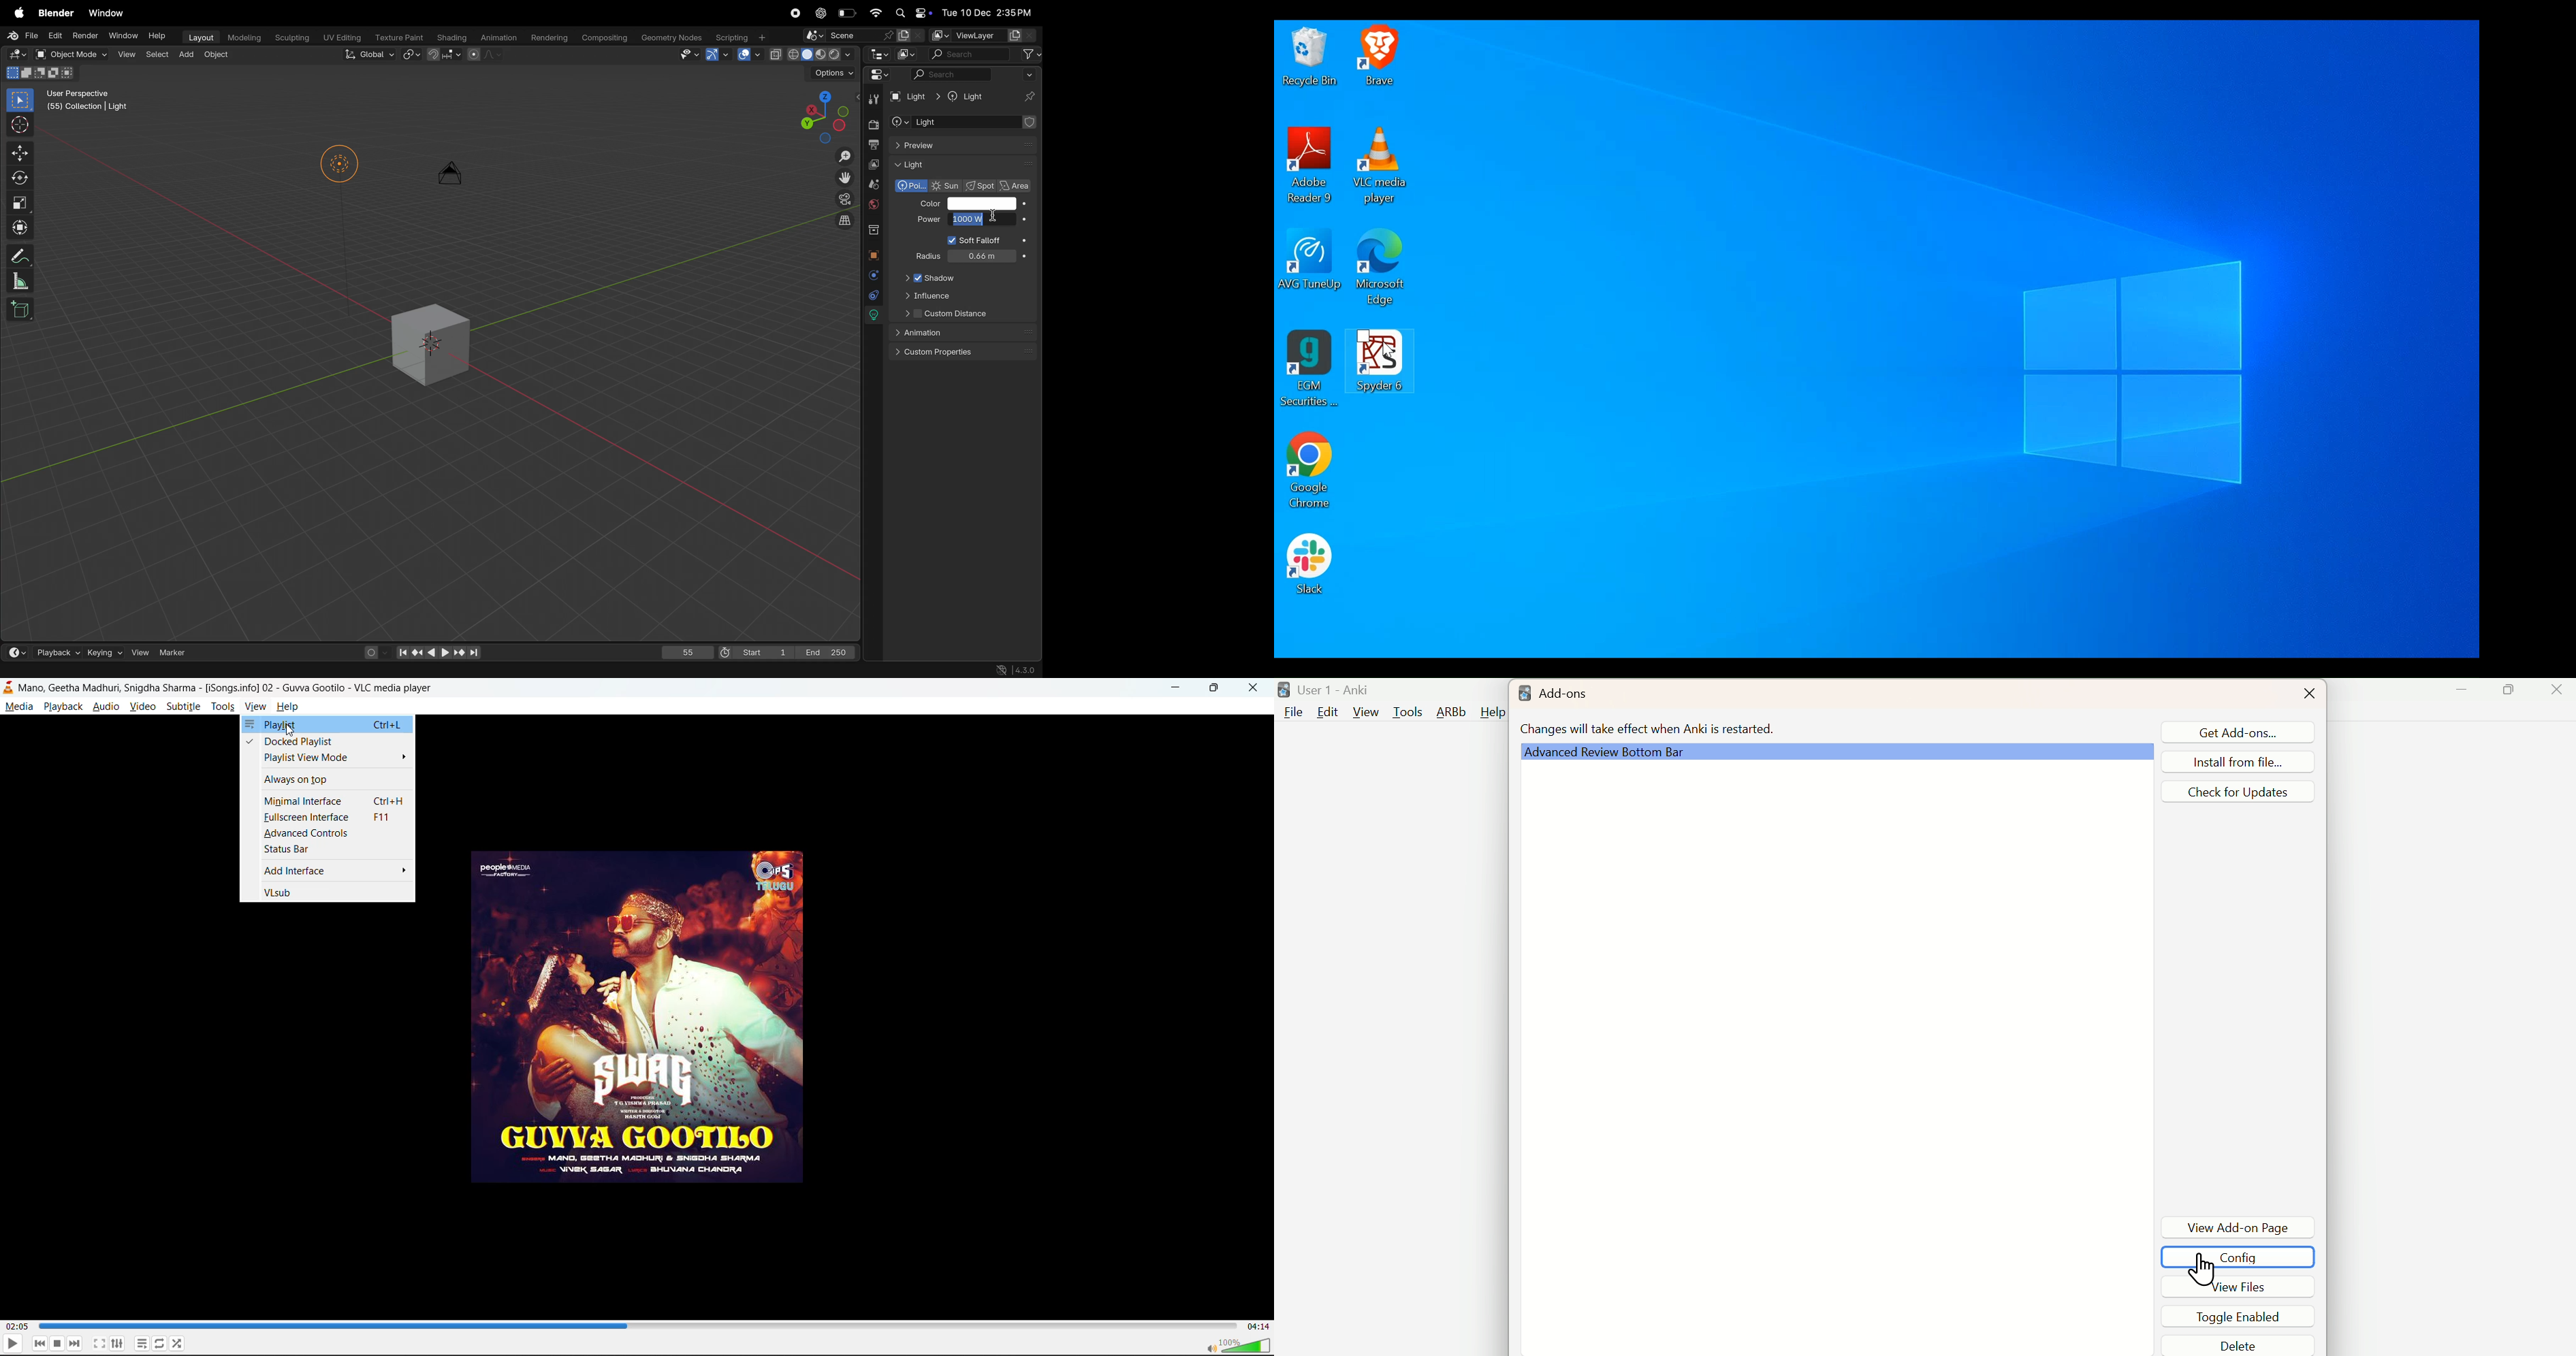  Describe the element at coordinates (549, 35) in the screenshot. I see `rendering` at that location.